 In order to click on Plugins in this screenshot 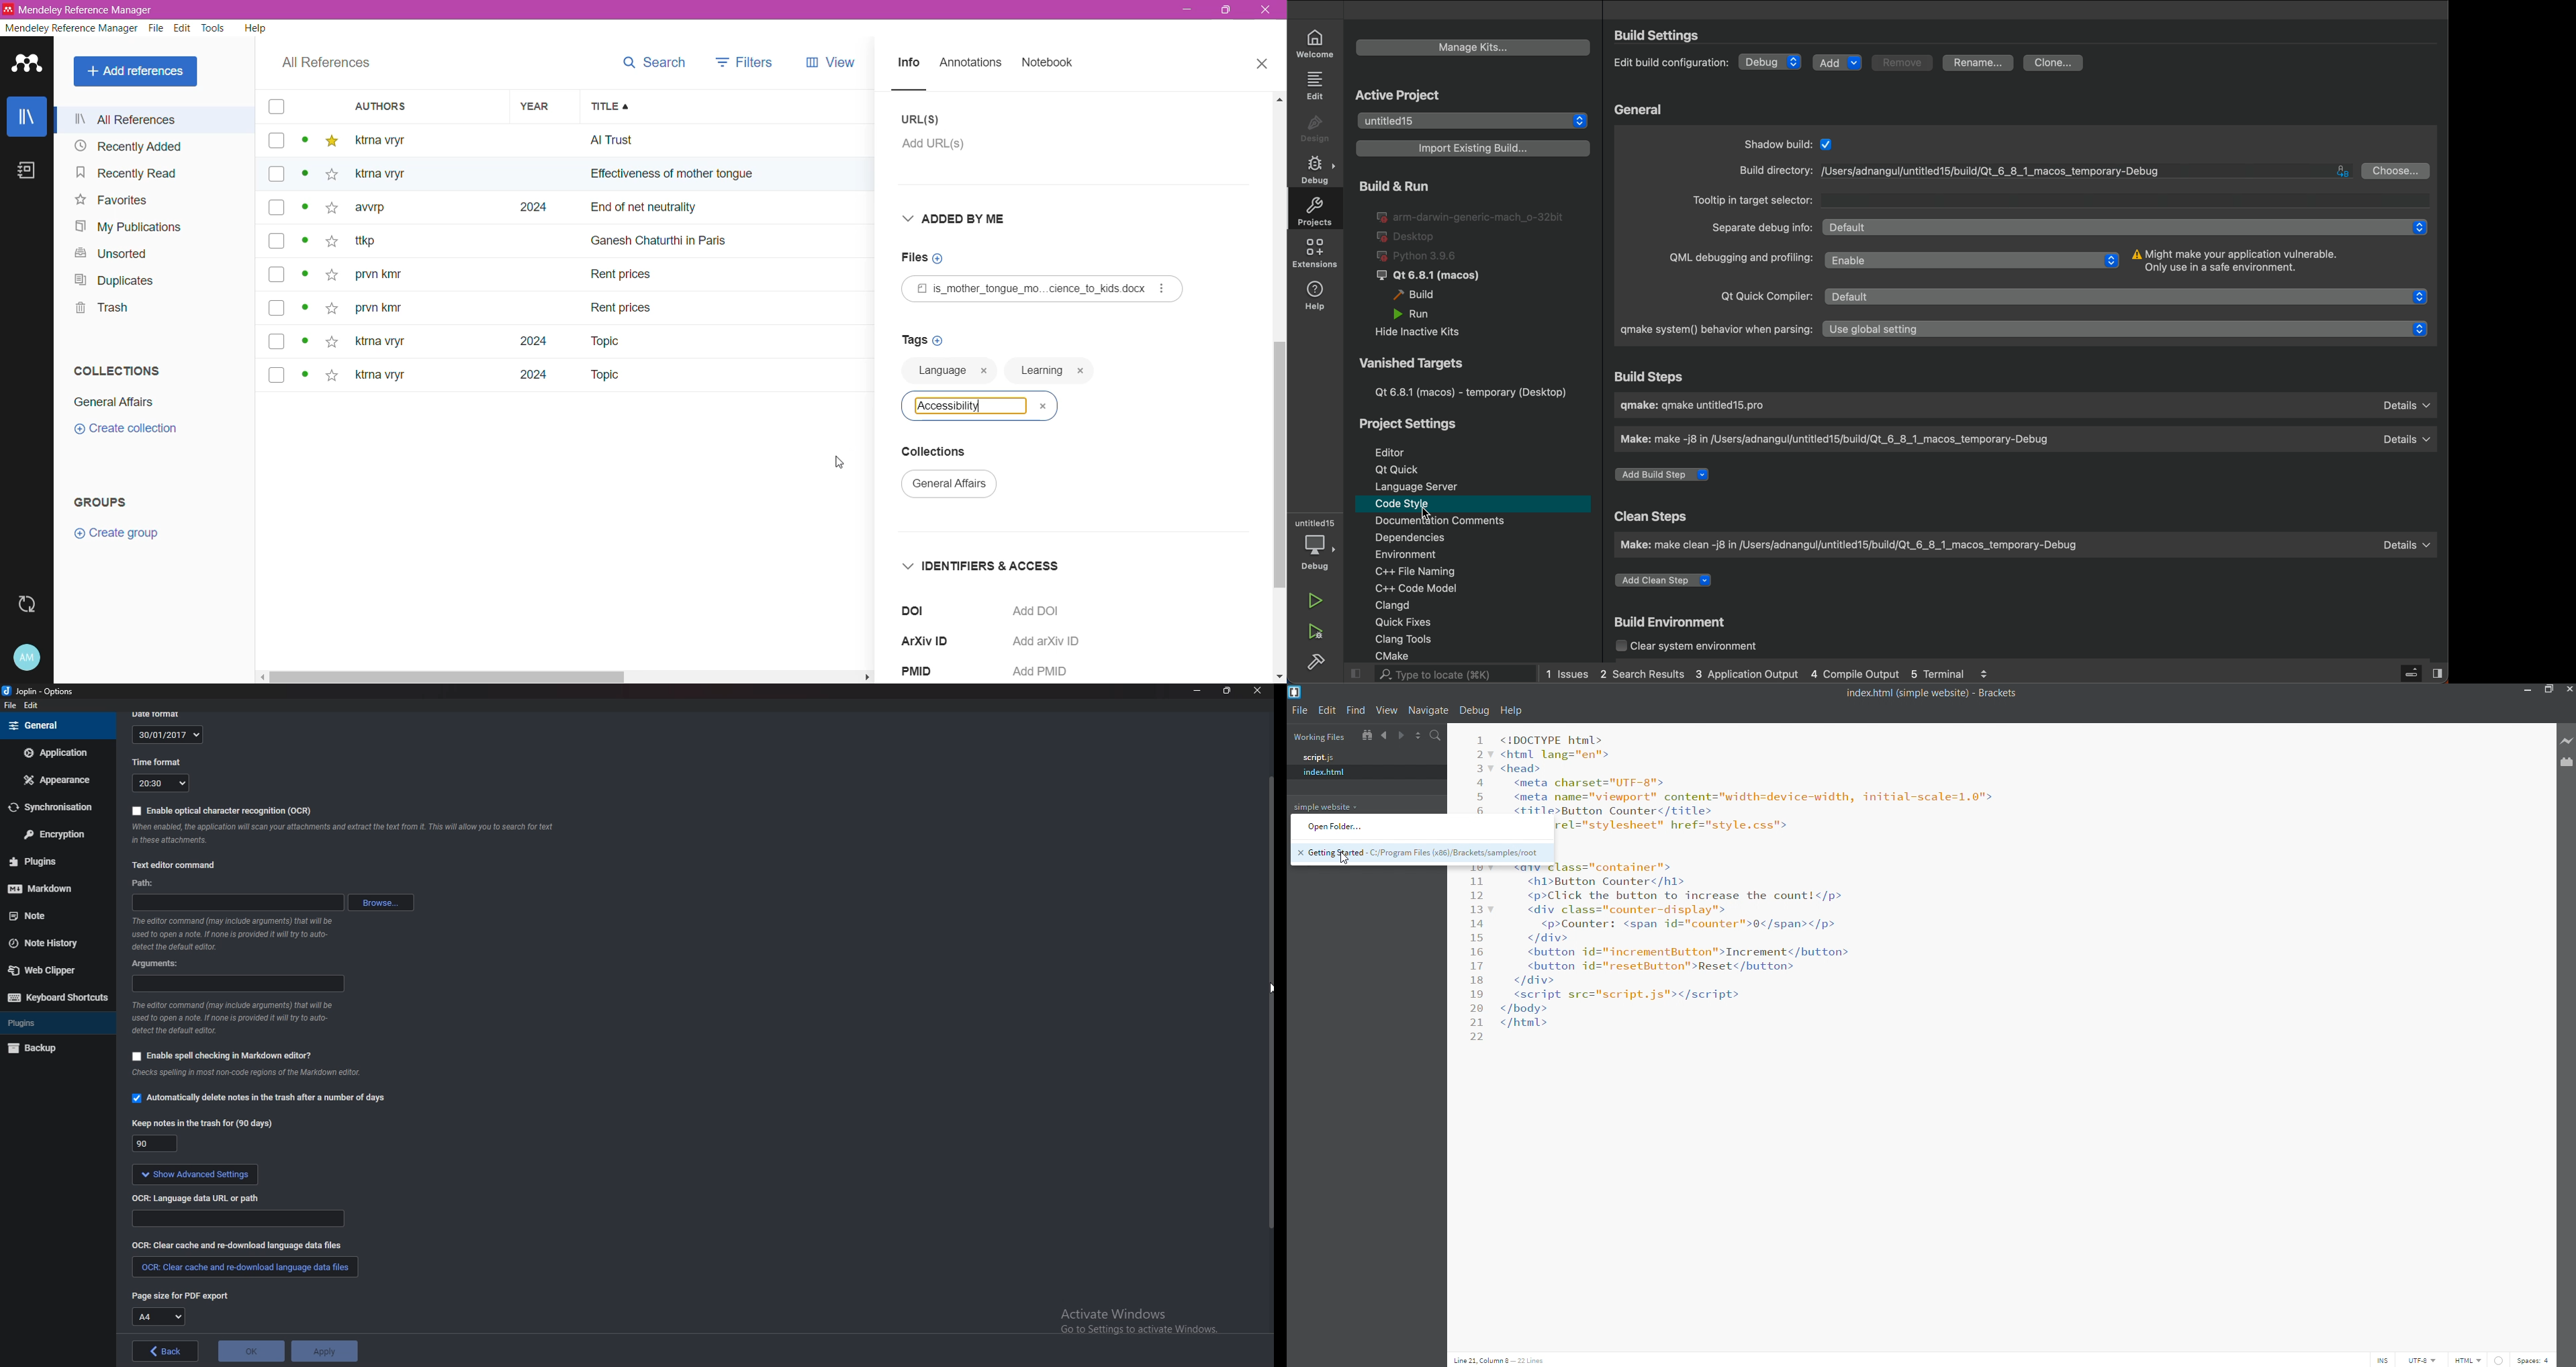, I will do `click(48, 1023)`.